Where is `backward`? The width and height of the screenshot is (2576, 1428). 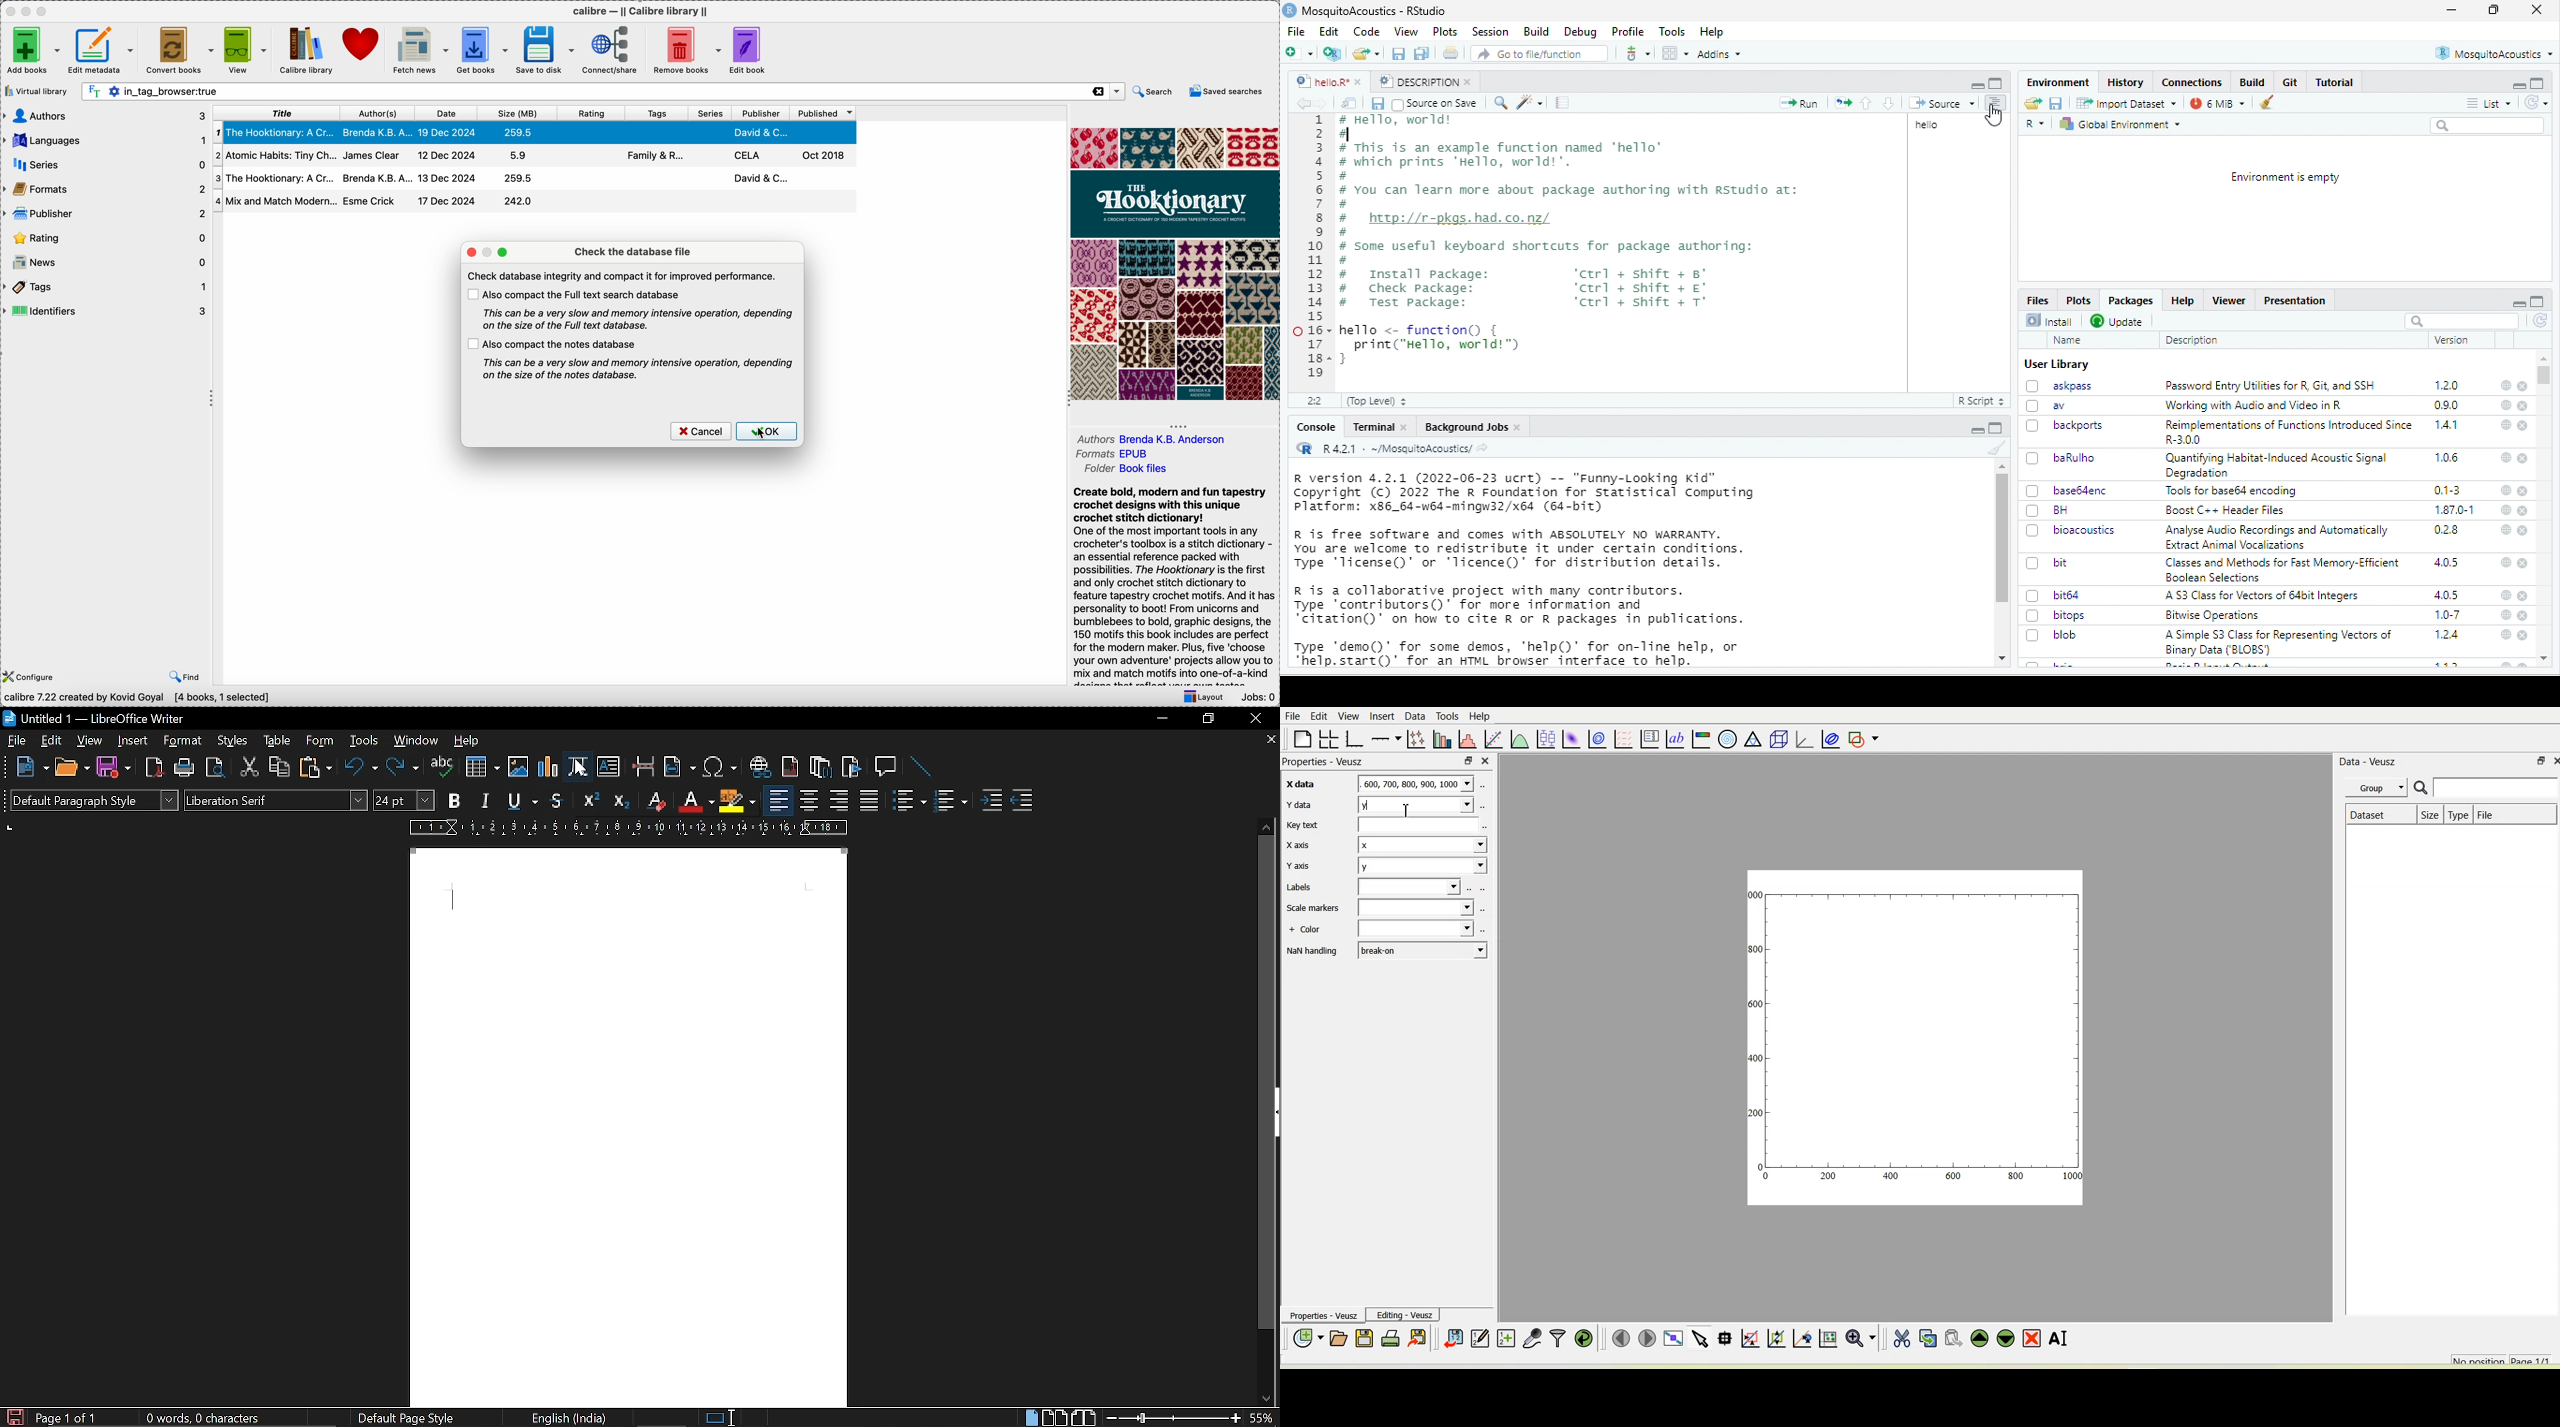 backward is located at coordinates (1300, 103).